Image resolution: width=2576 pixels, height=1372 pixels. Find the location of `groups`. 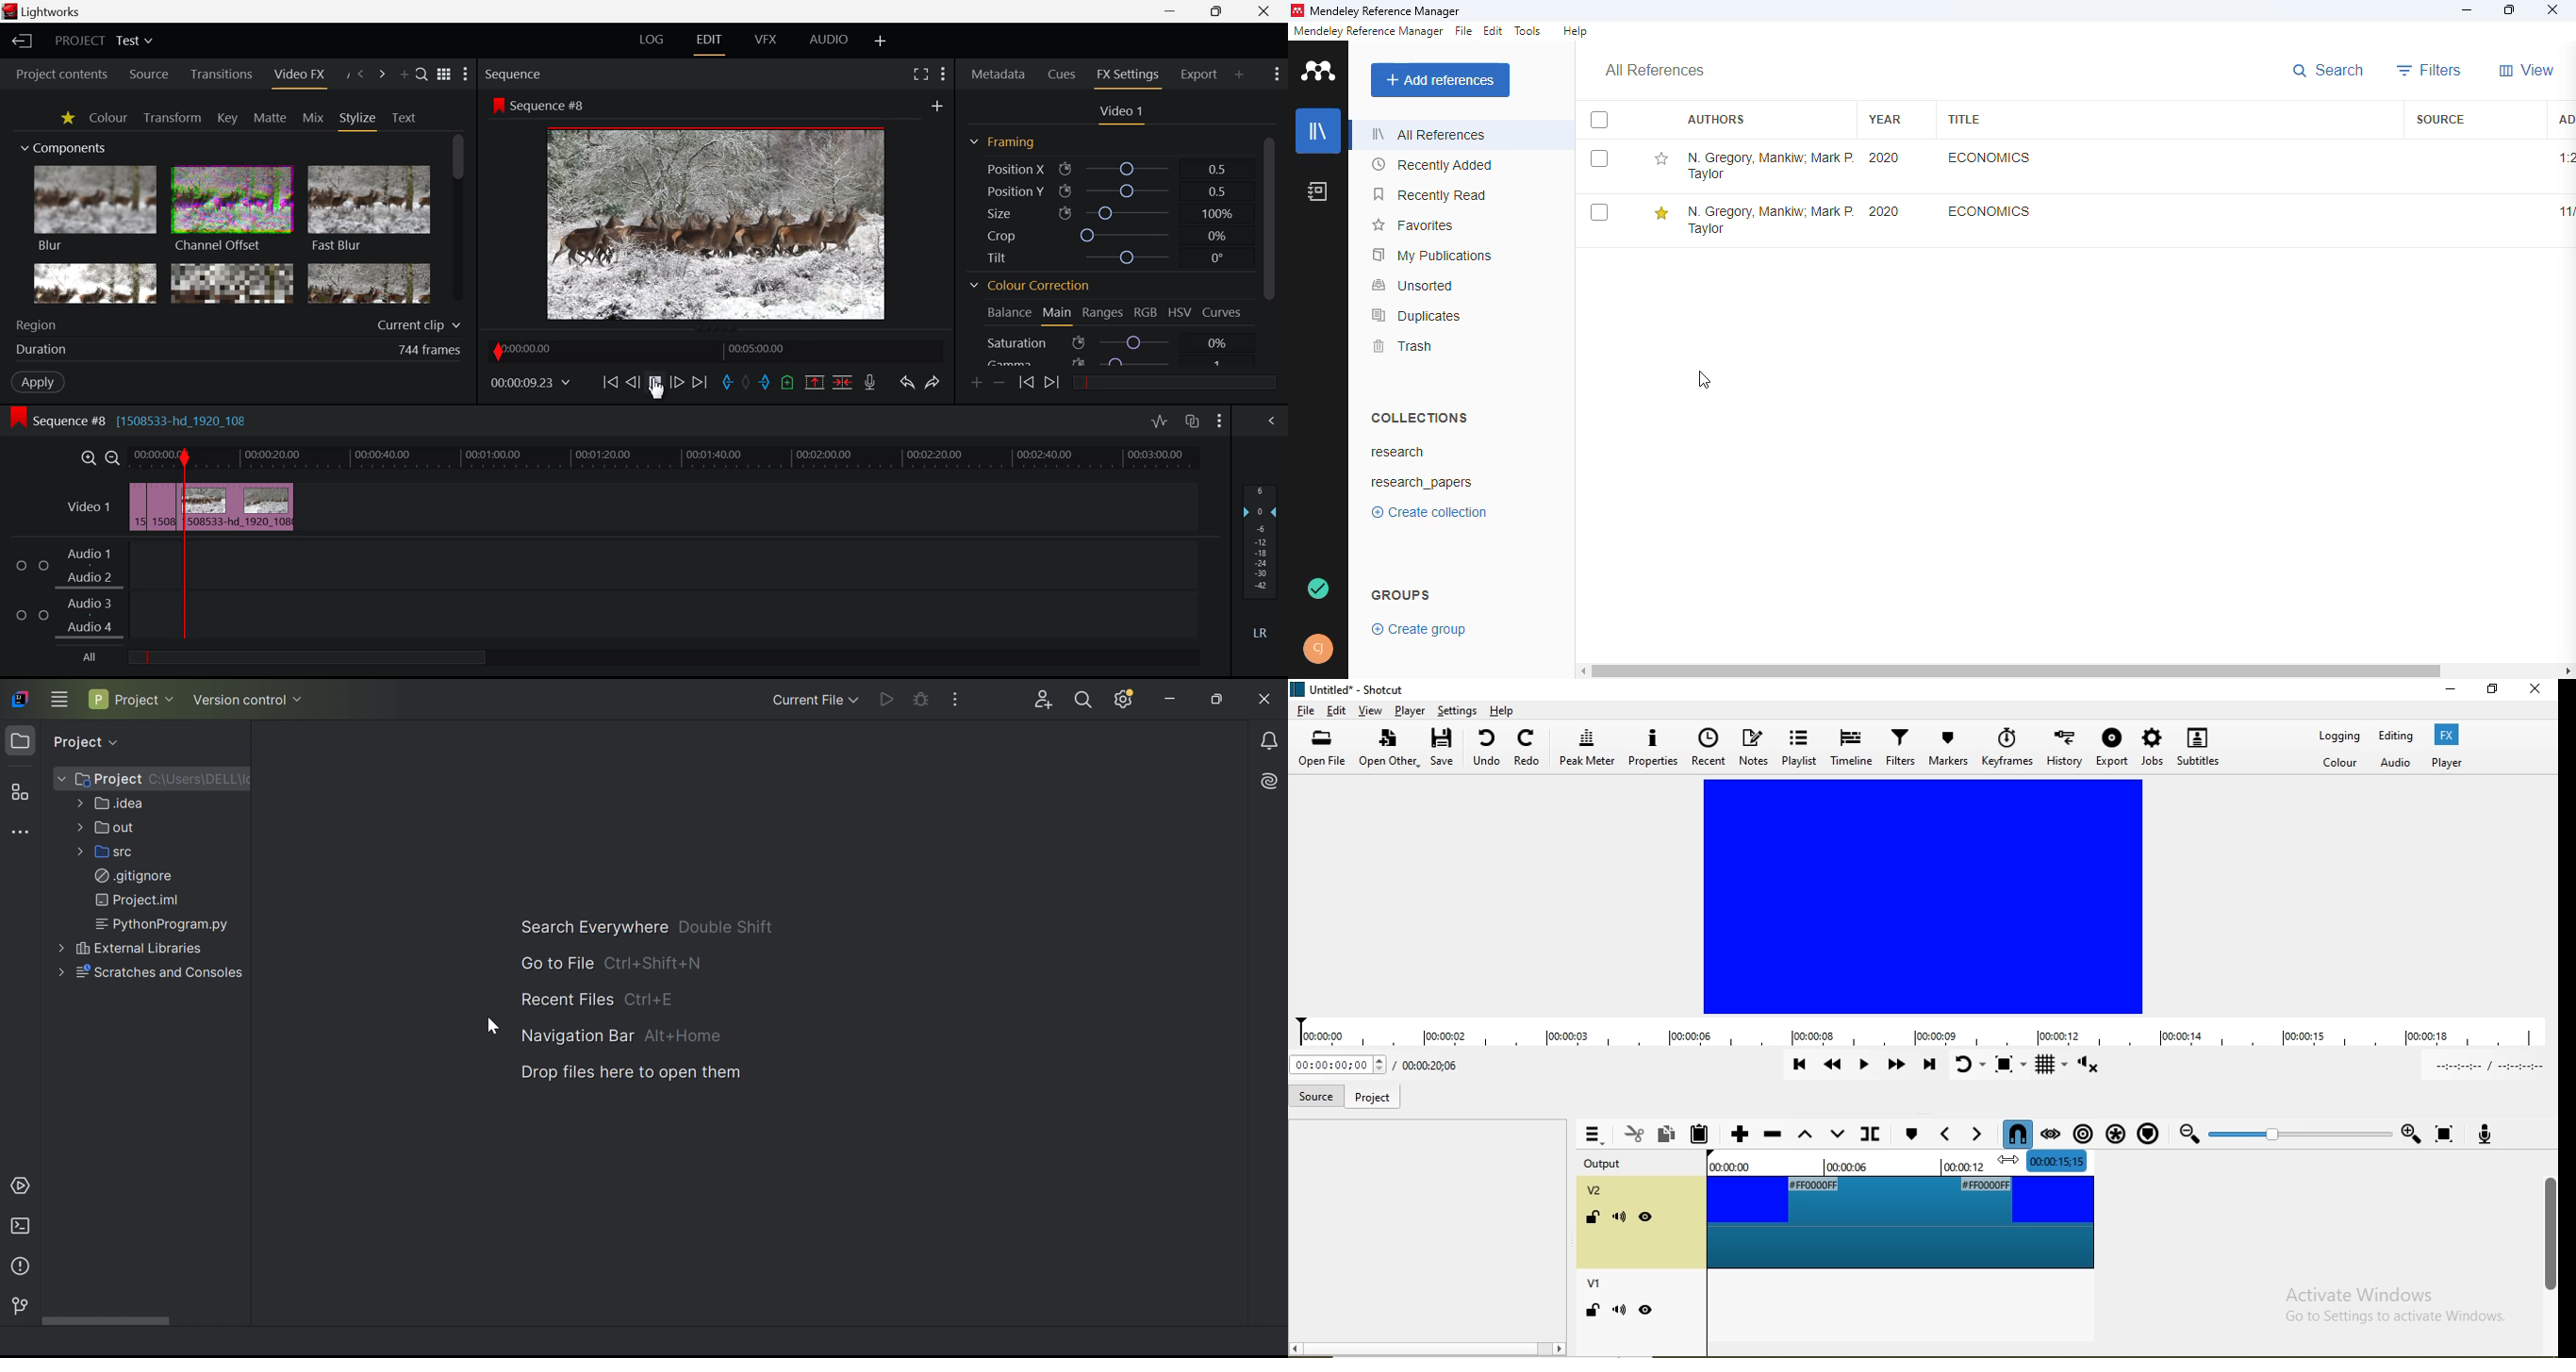

groups is located at coordinates (1400, 596).